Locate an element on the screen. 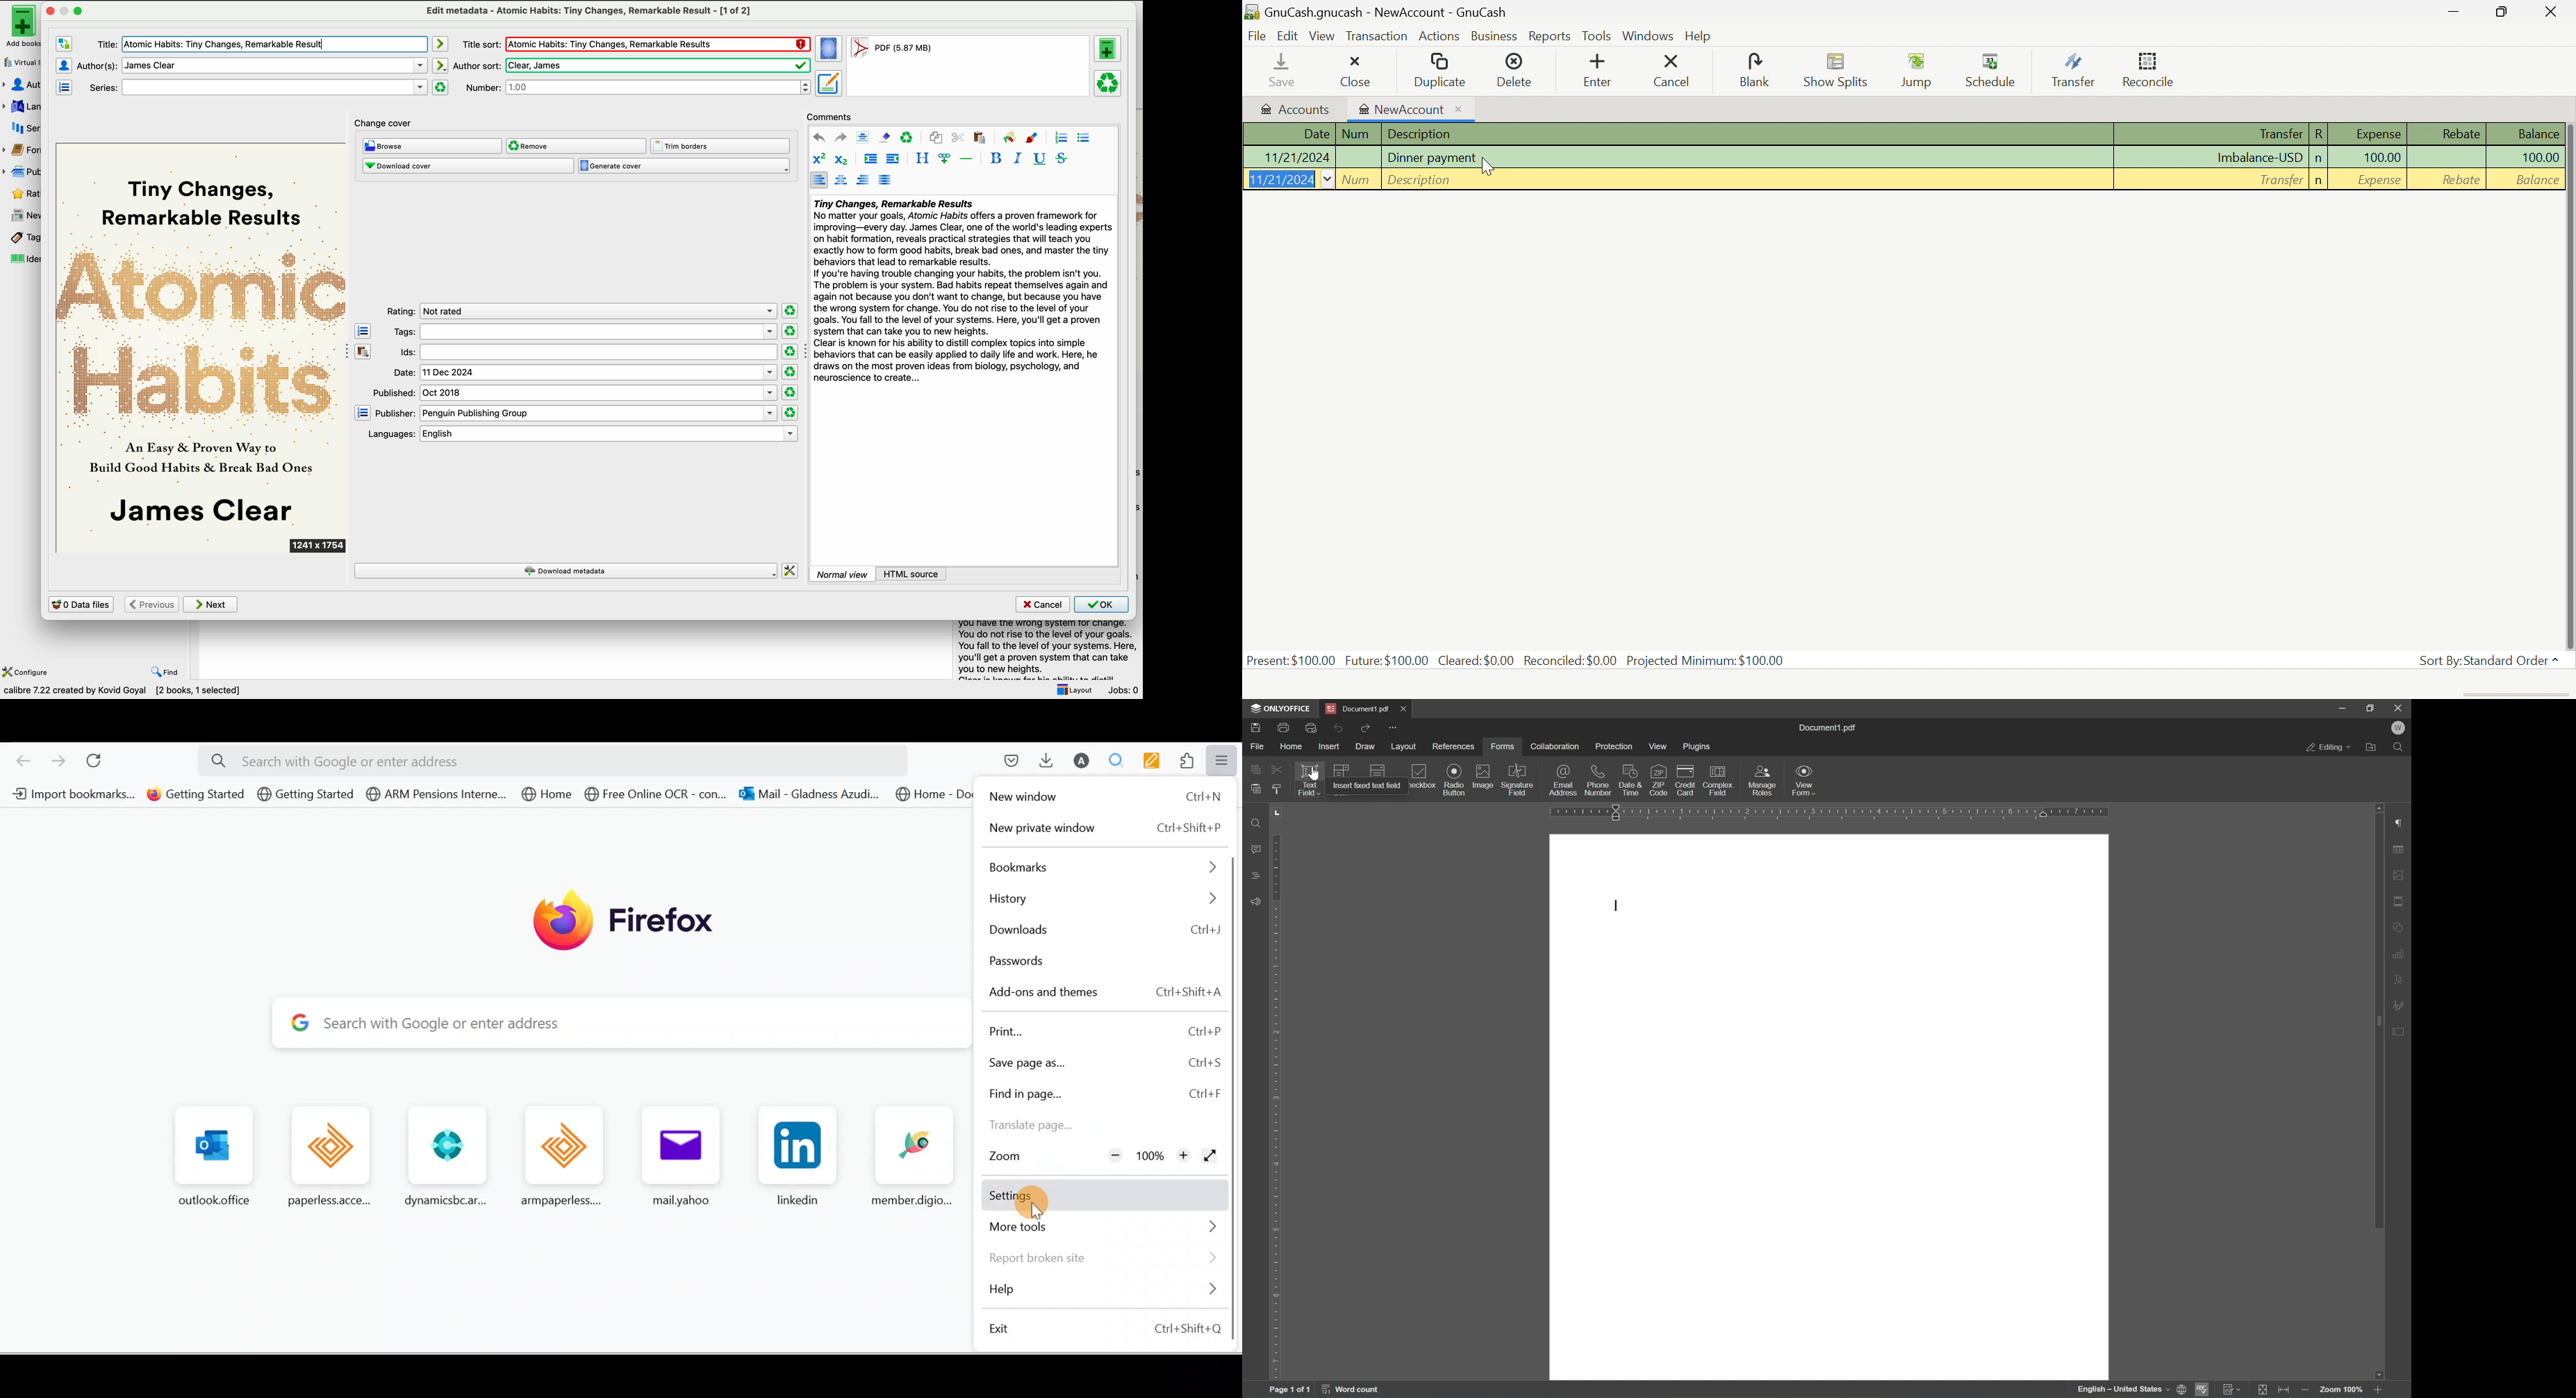 The height and width of the screenshot is (1400, 2576). undo is located at coordinates (819, 137).